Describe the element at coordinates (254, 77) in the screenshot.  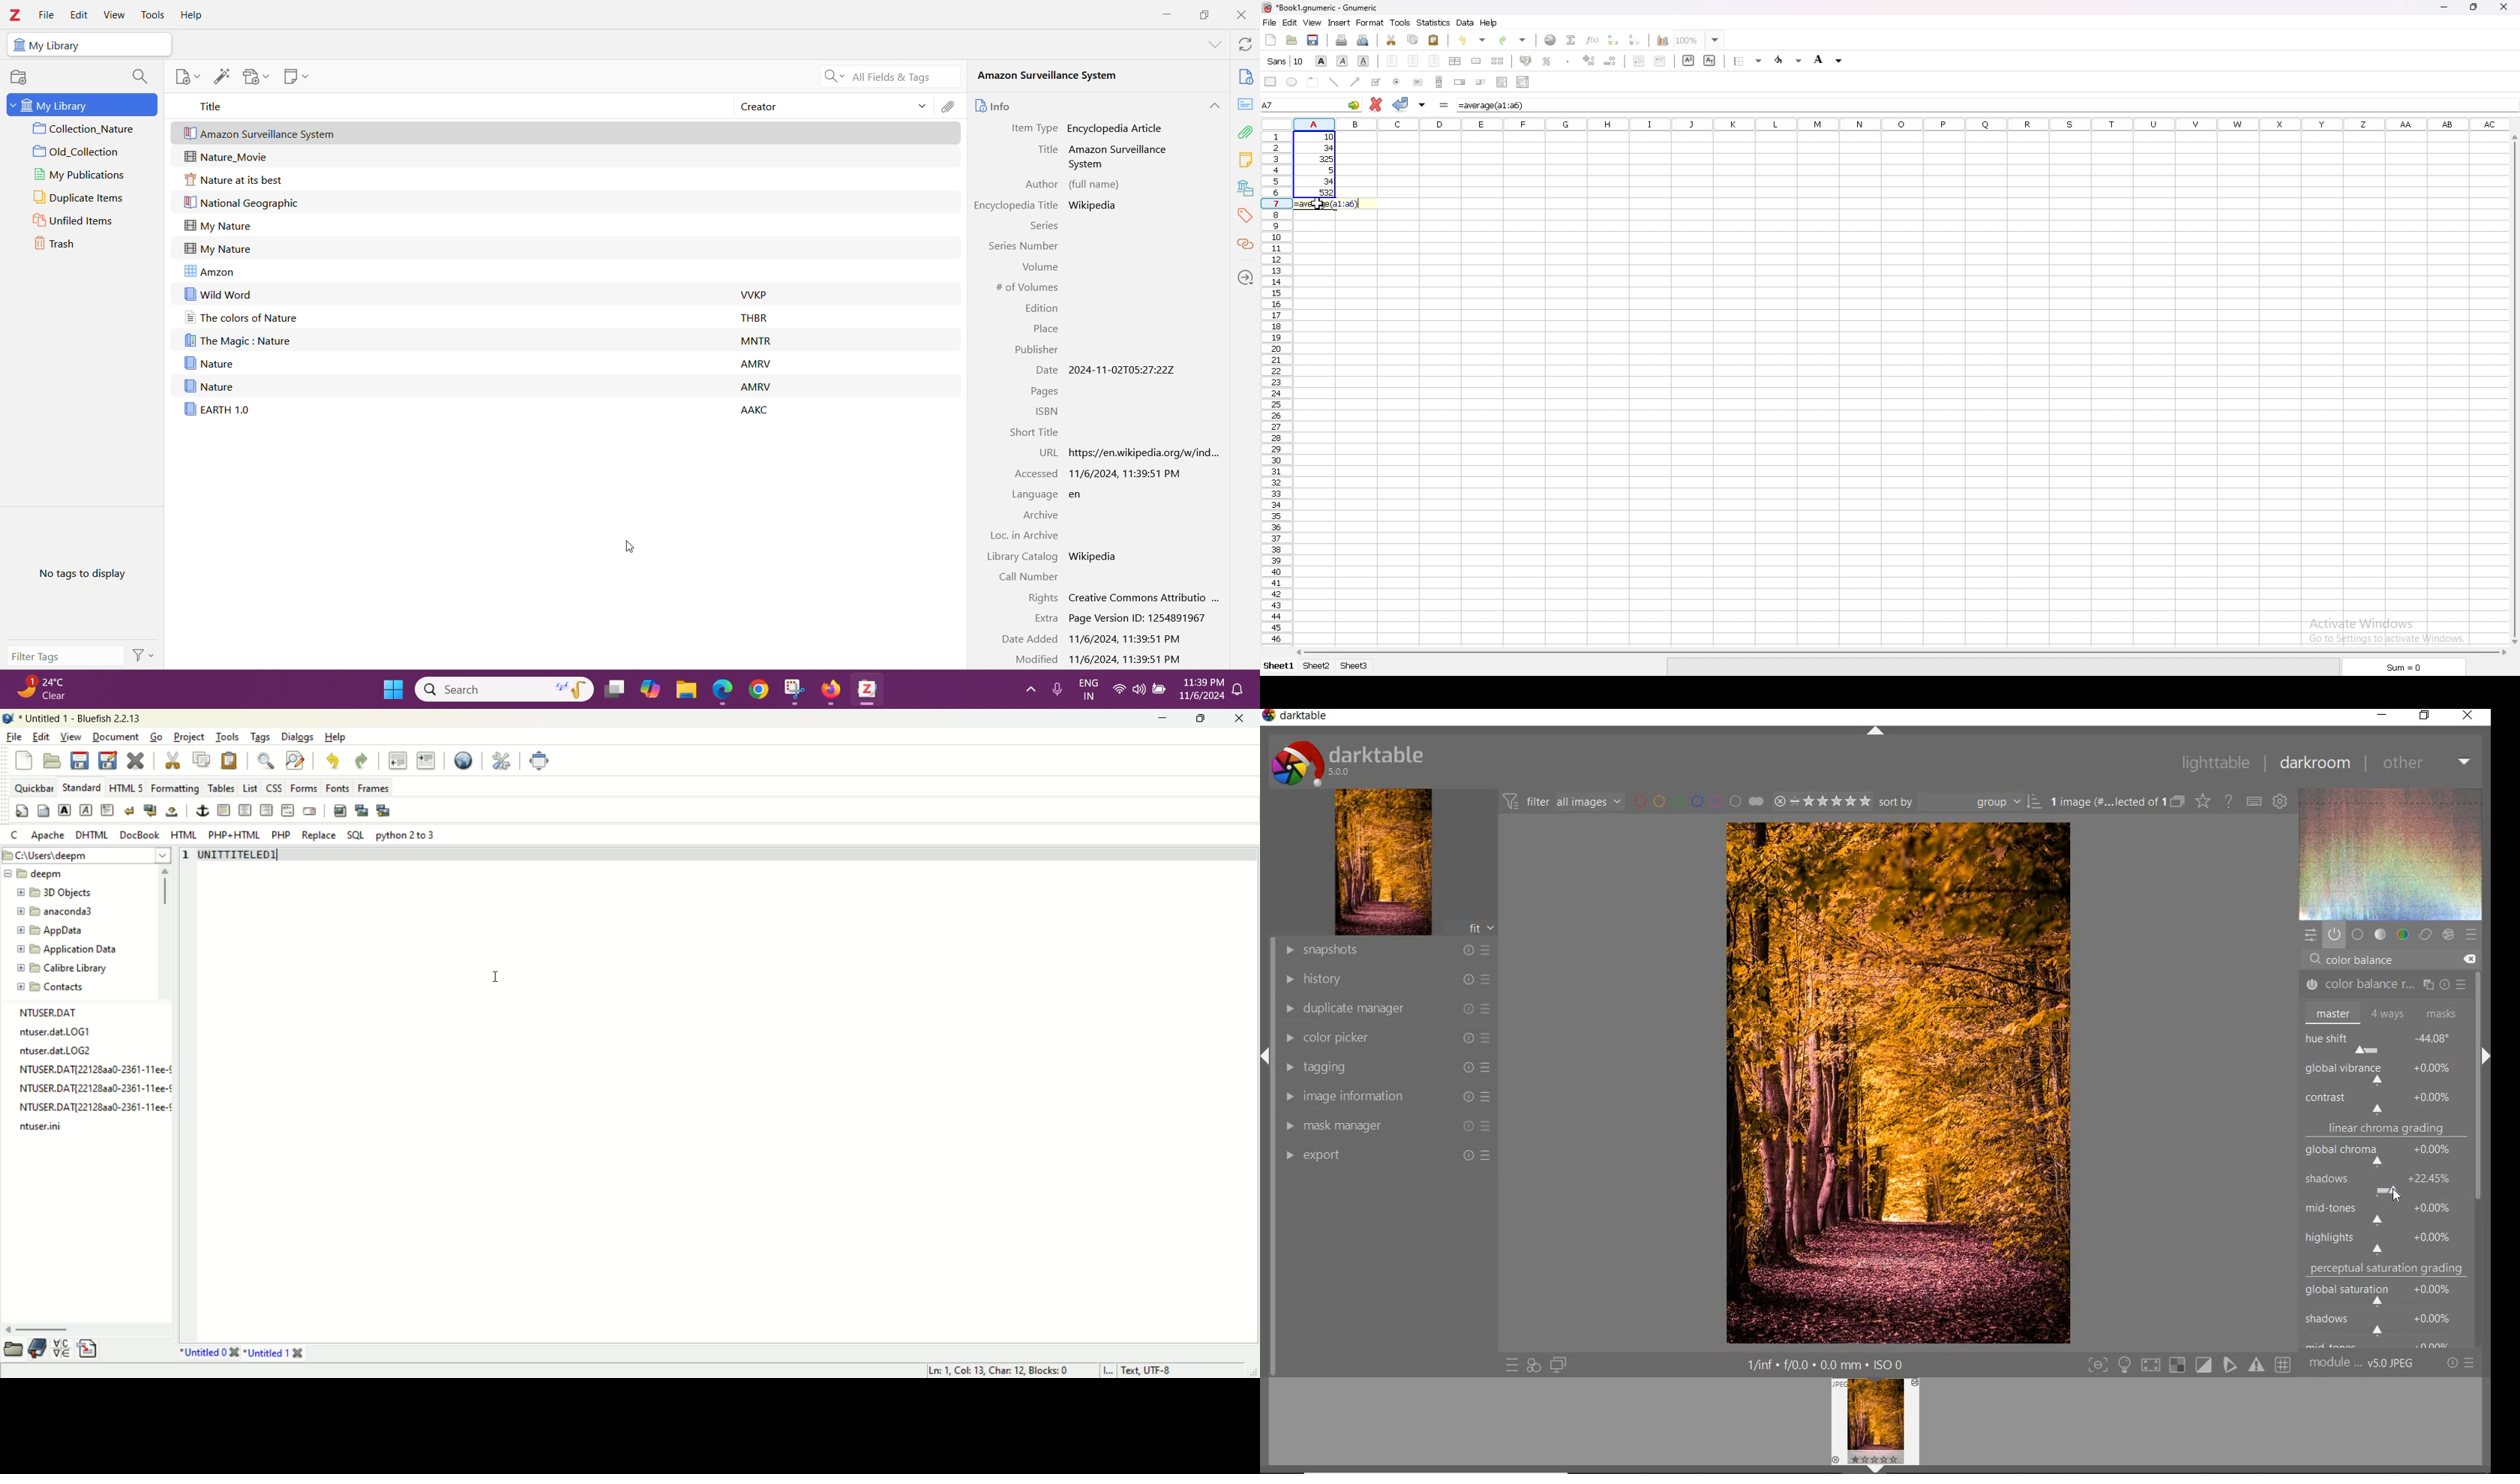
I see `Add Attachment` at that location.